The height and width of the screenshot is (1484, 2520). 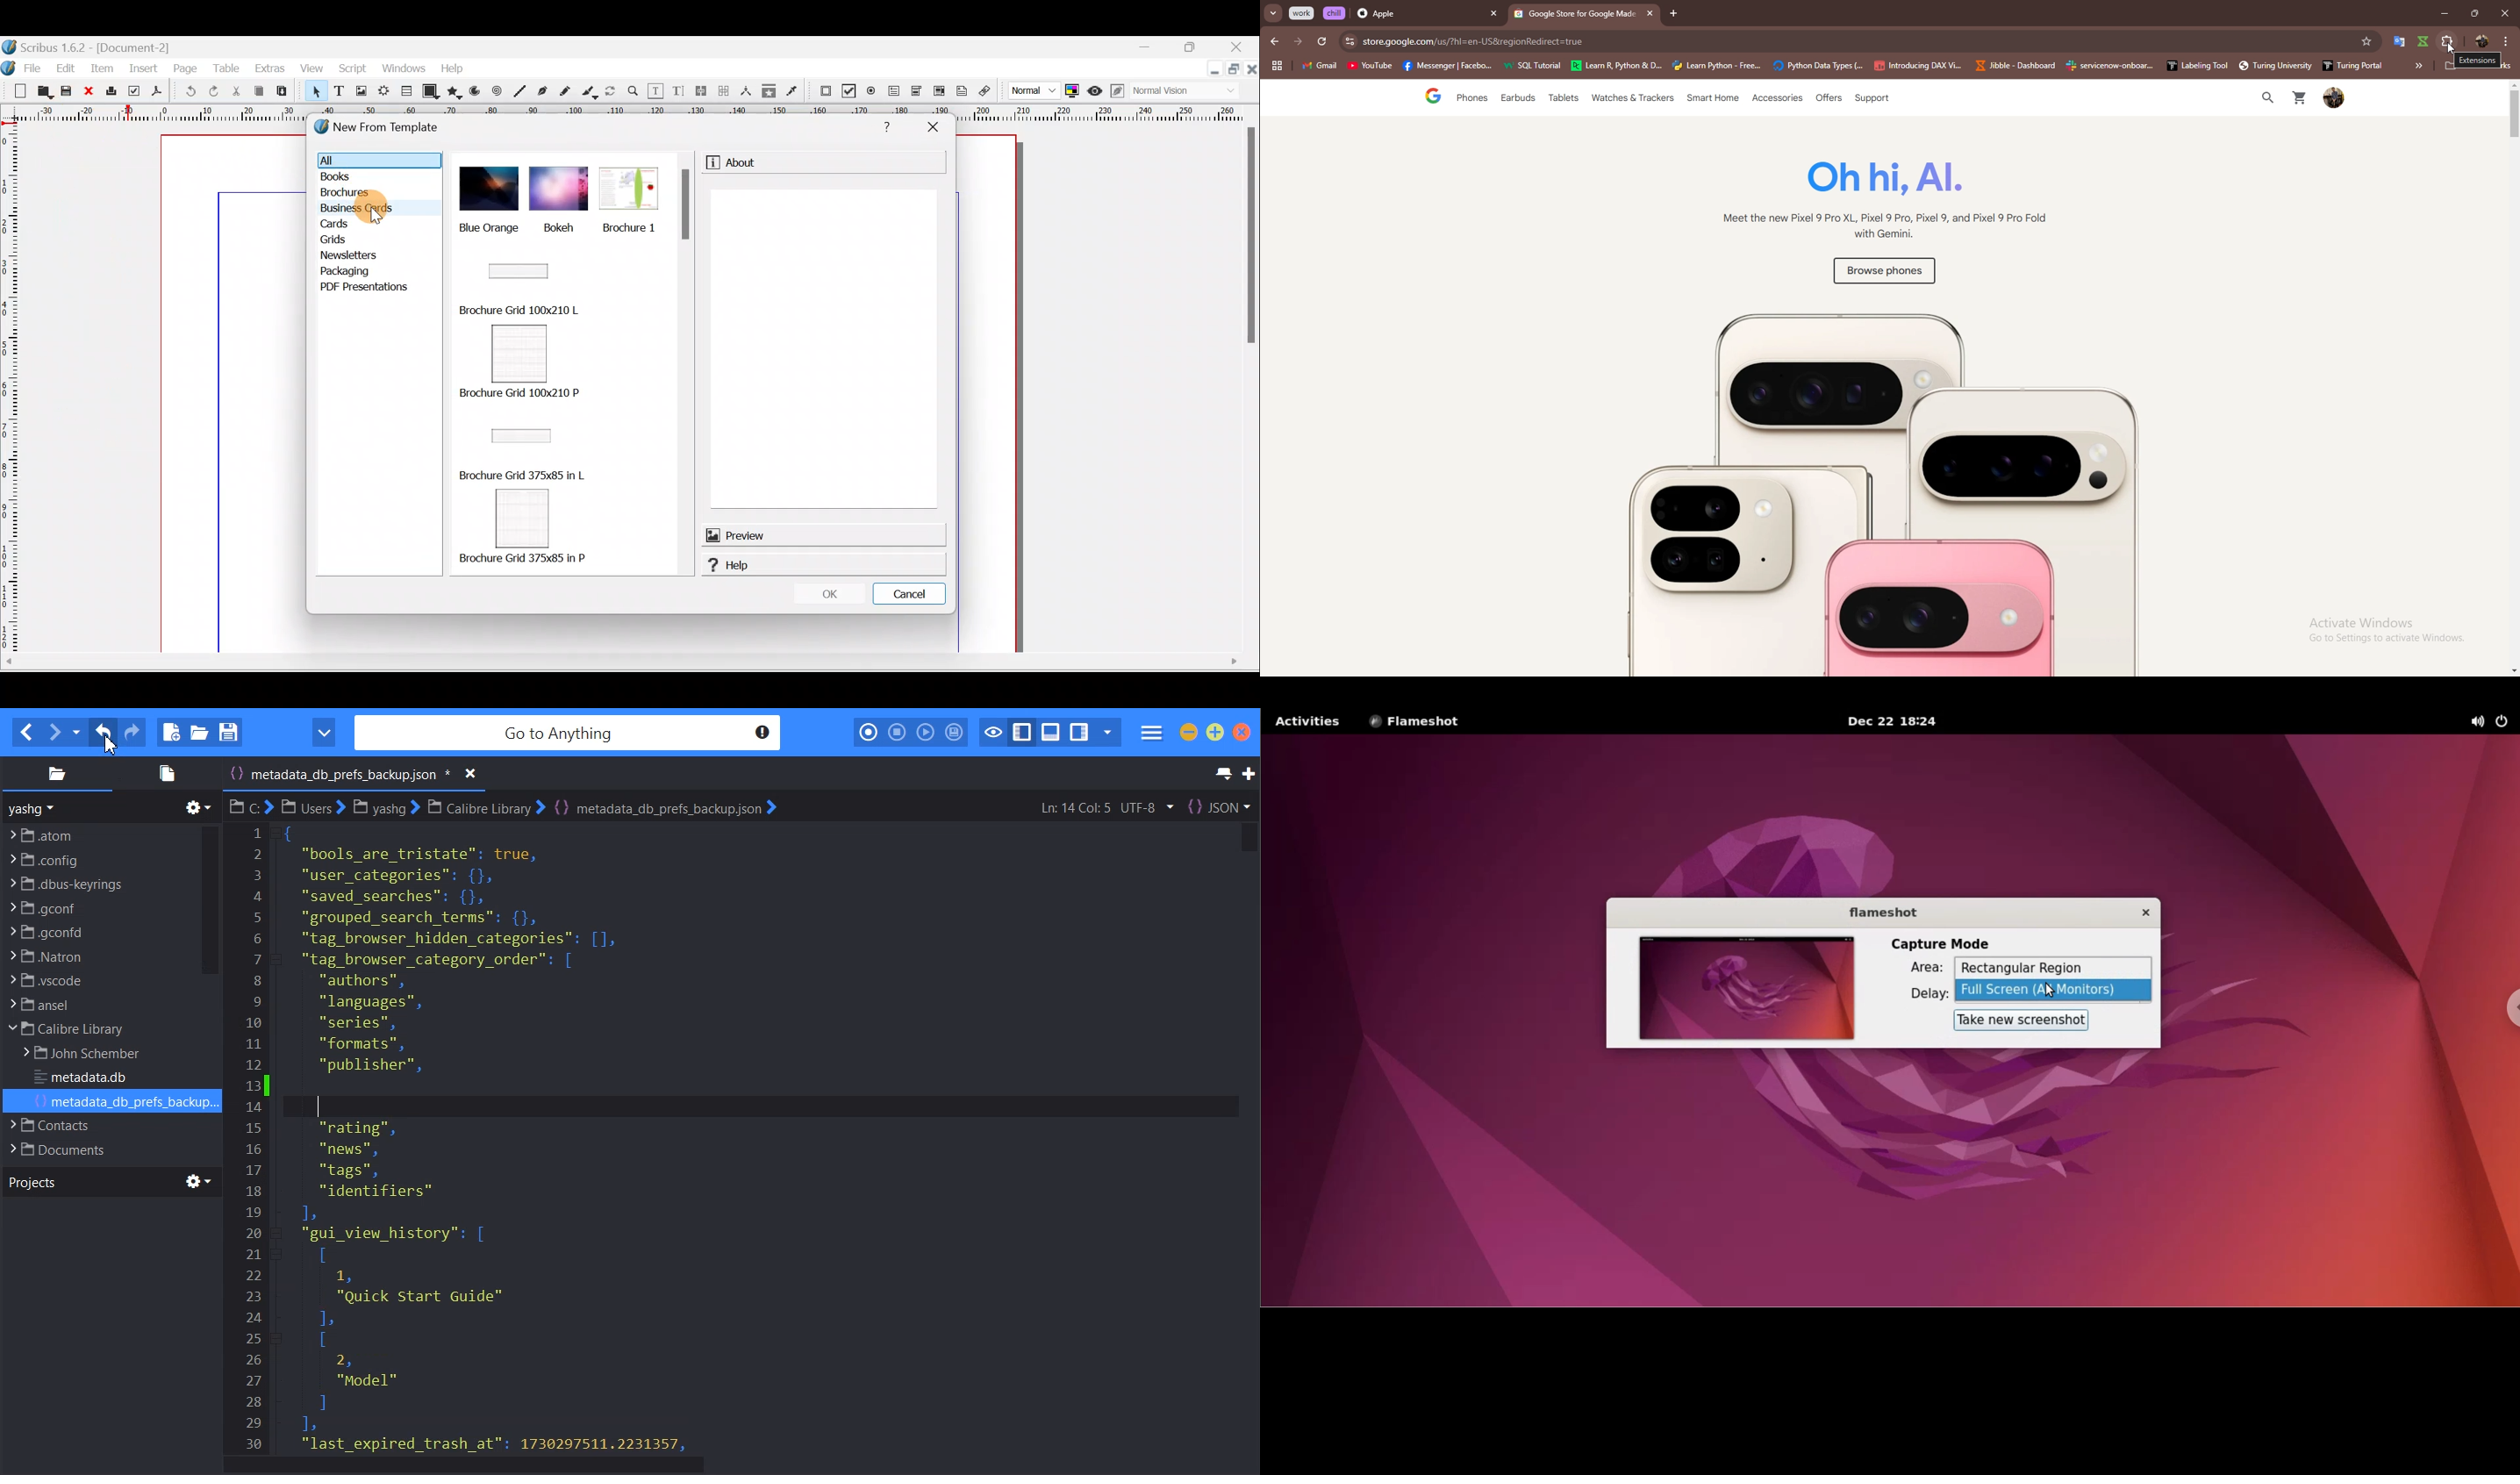 What do you see at coordinates (484, 806) in the screenshot?
I see `Calibre Library File` at bounding box center [484, 806].